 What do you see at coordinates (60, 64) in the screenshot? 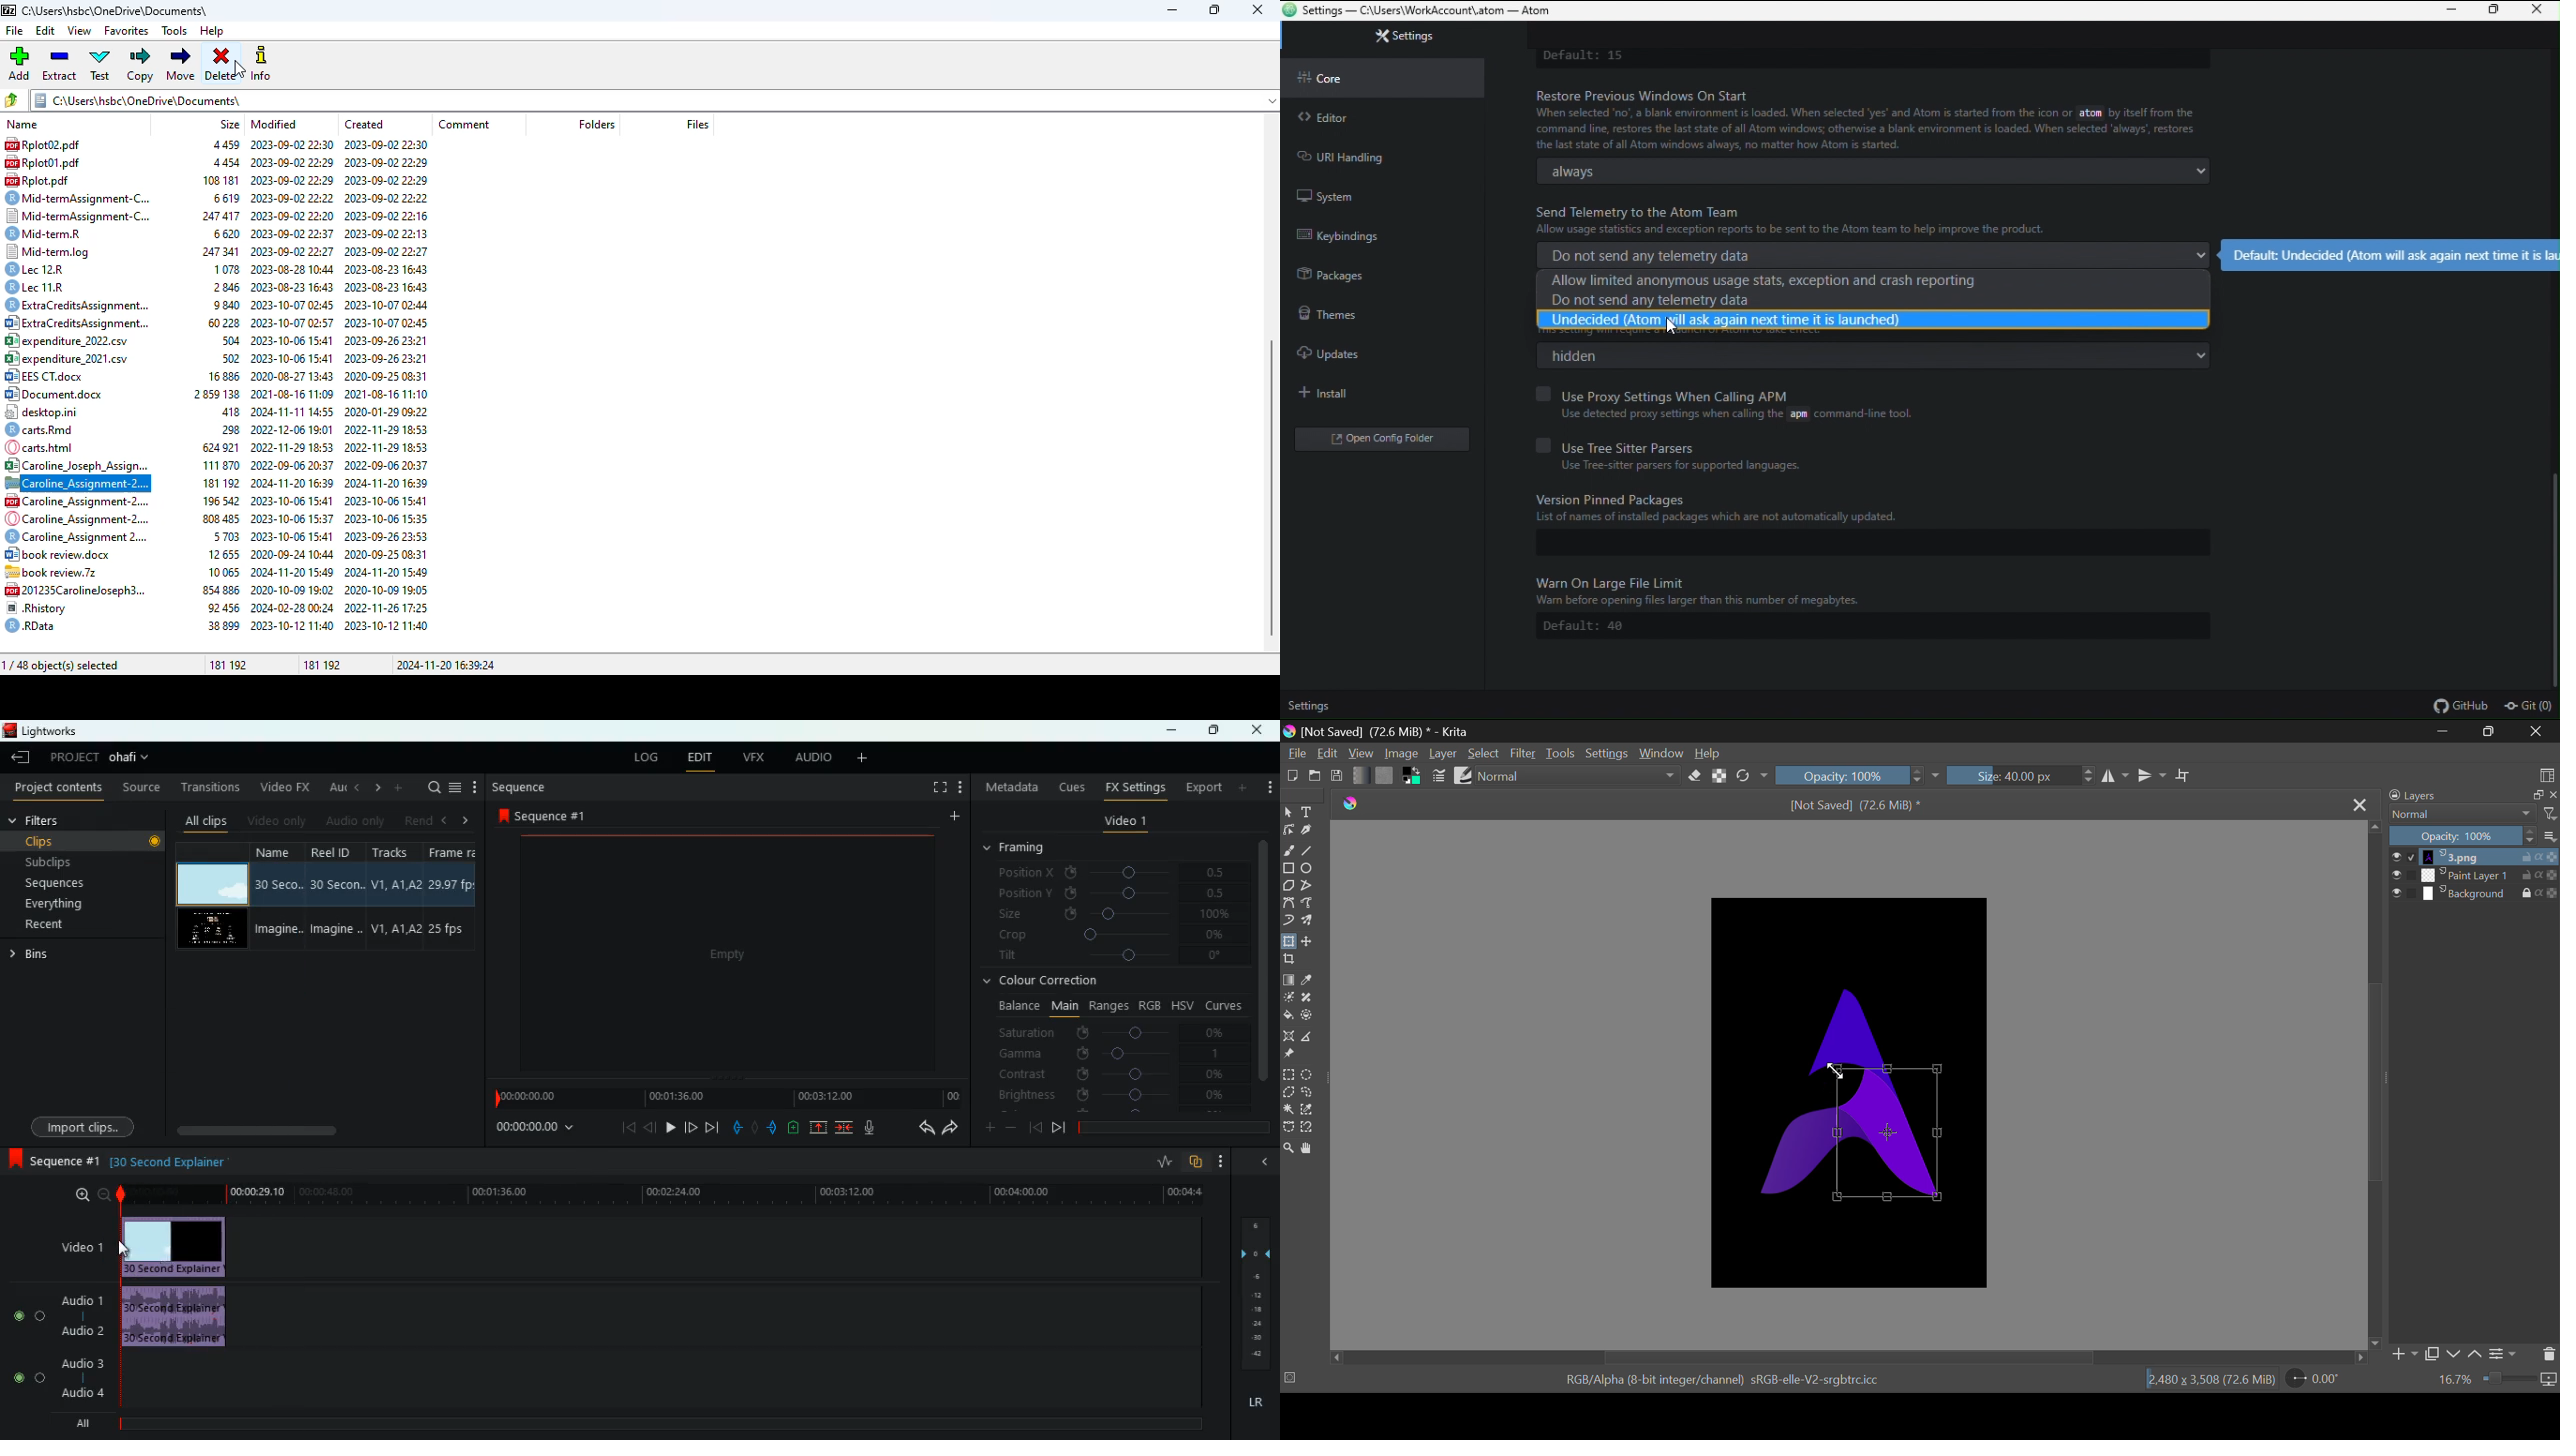
I see `extract` at bounding box center [60, 64].